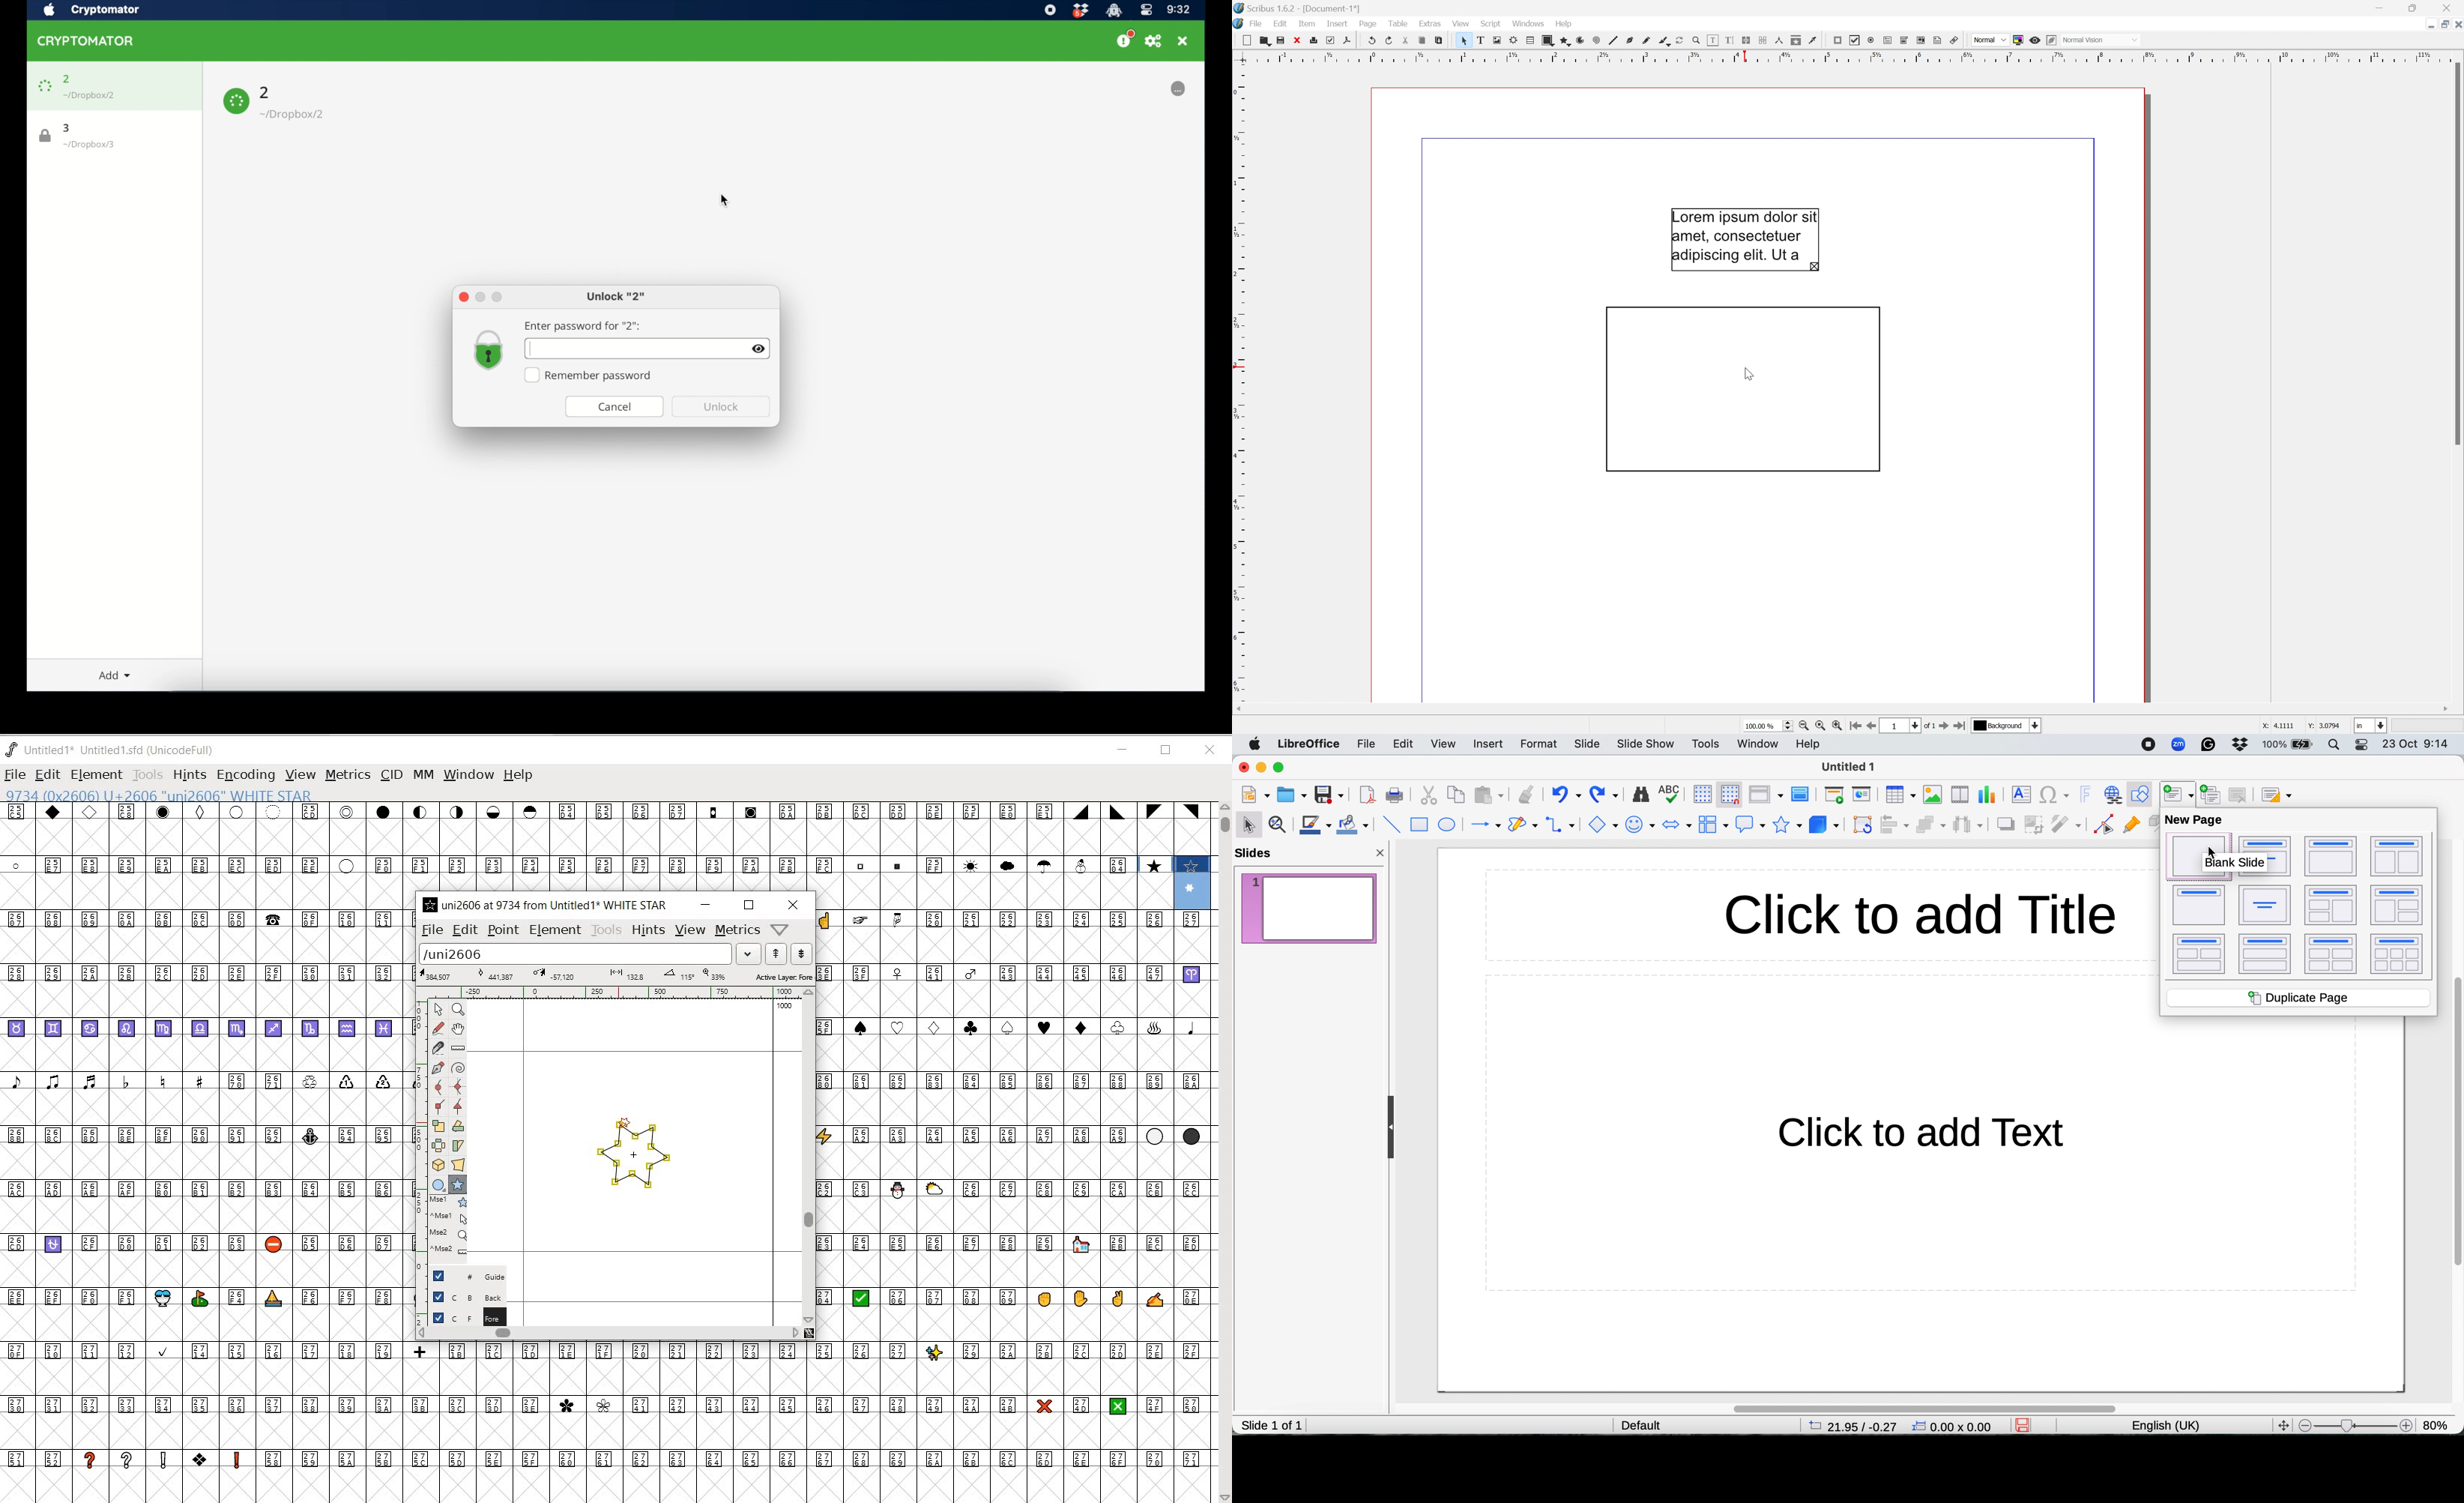  What do you see at coordinates (439, 1067) in the screenshot?
I see `ADD A POINT` at bounding box center [439, 1067].